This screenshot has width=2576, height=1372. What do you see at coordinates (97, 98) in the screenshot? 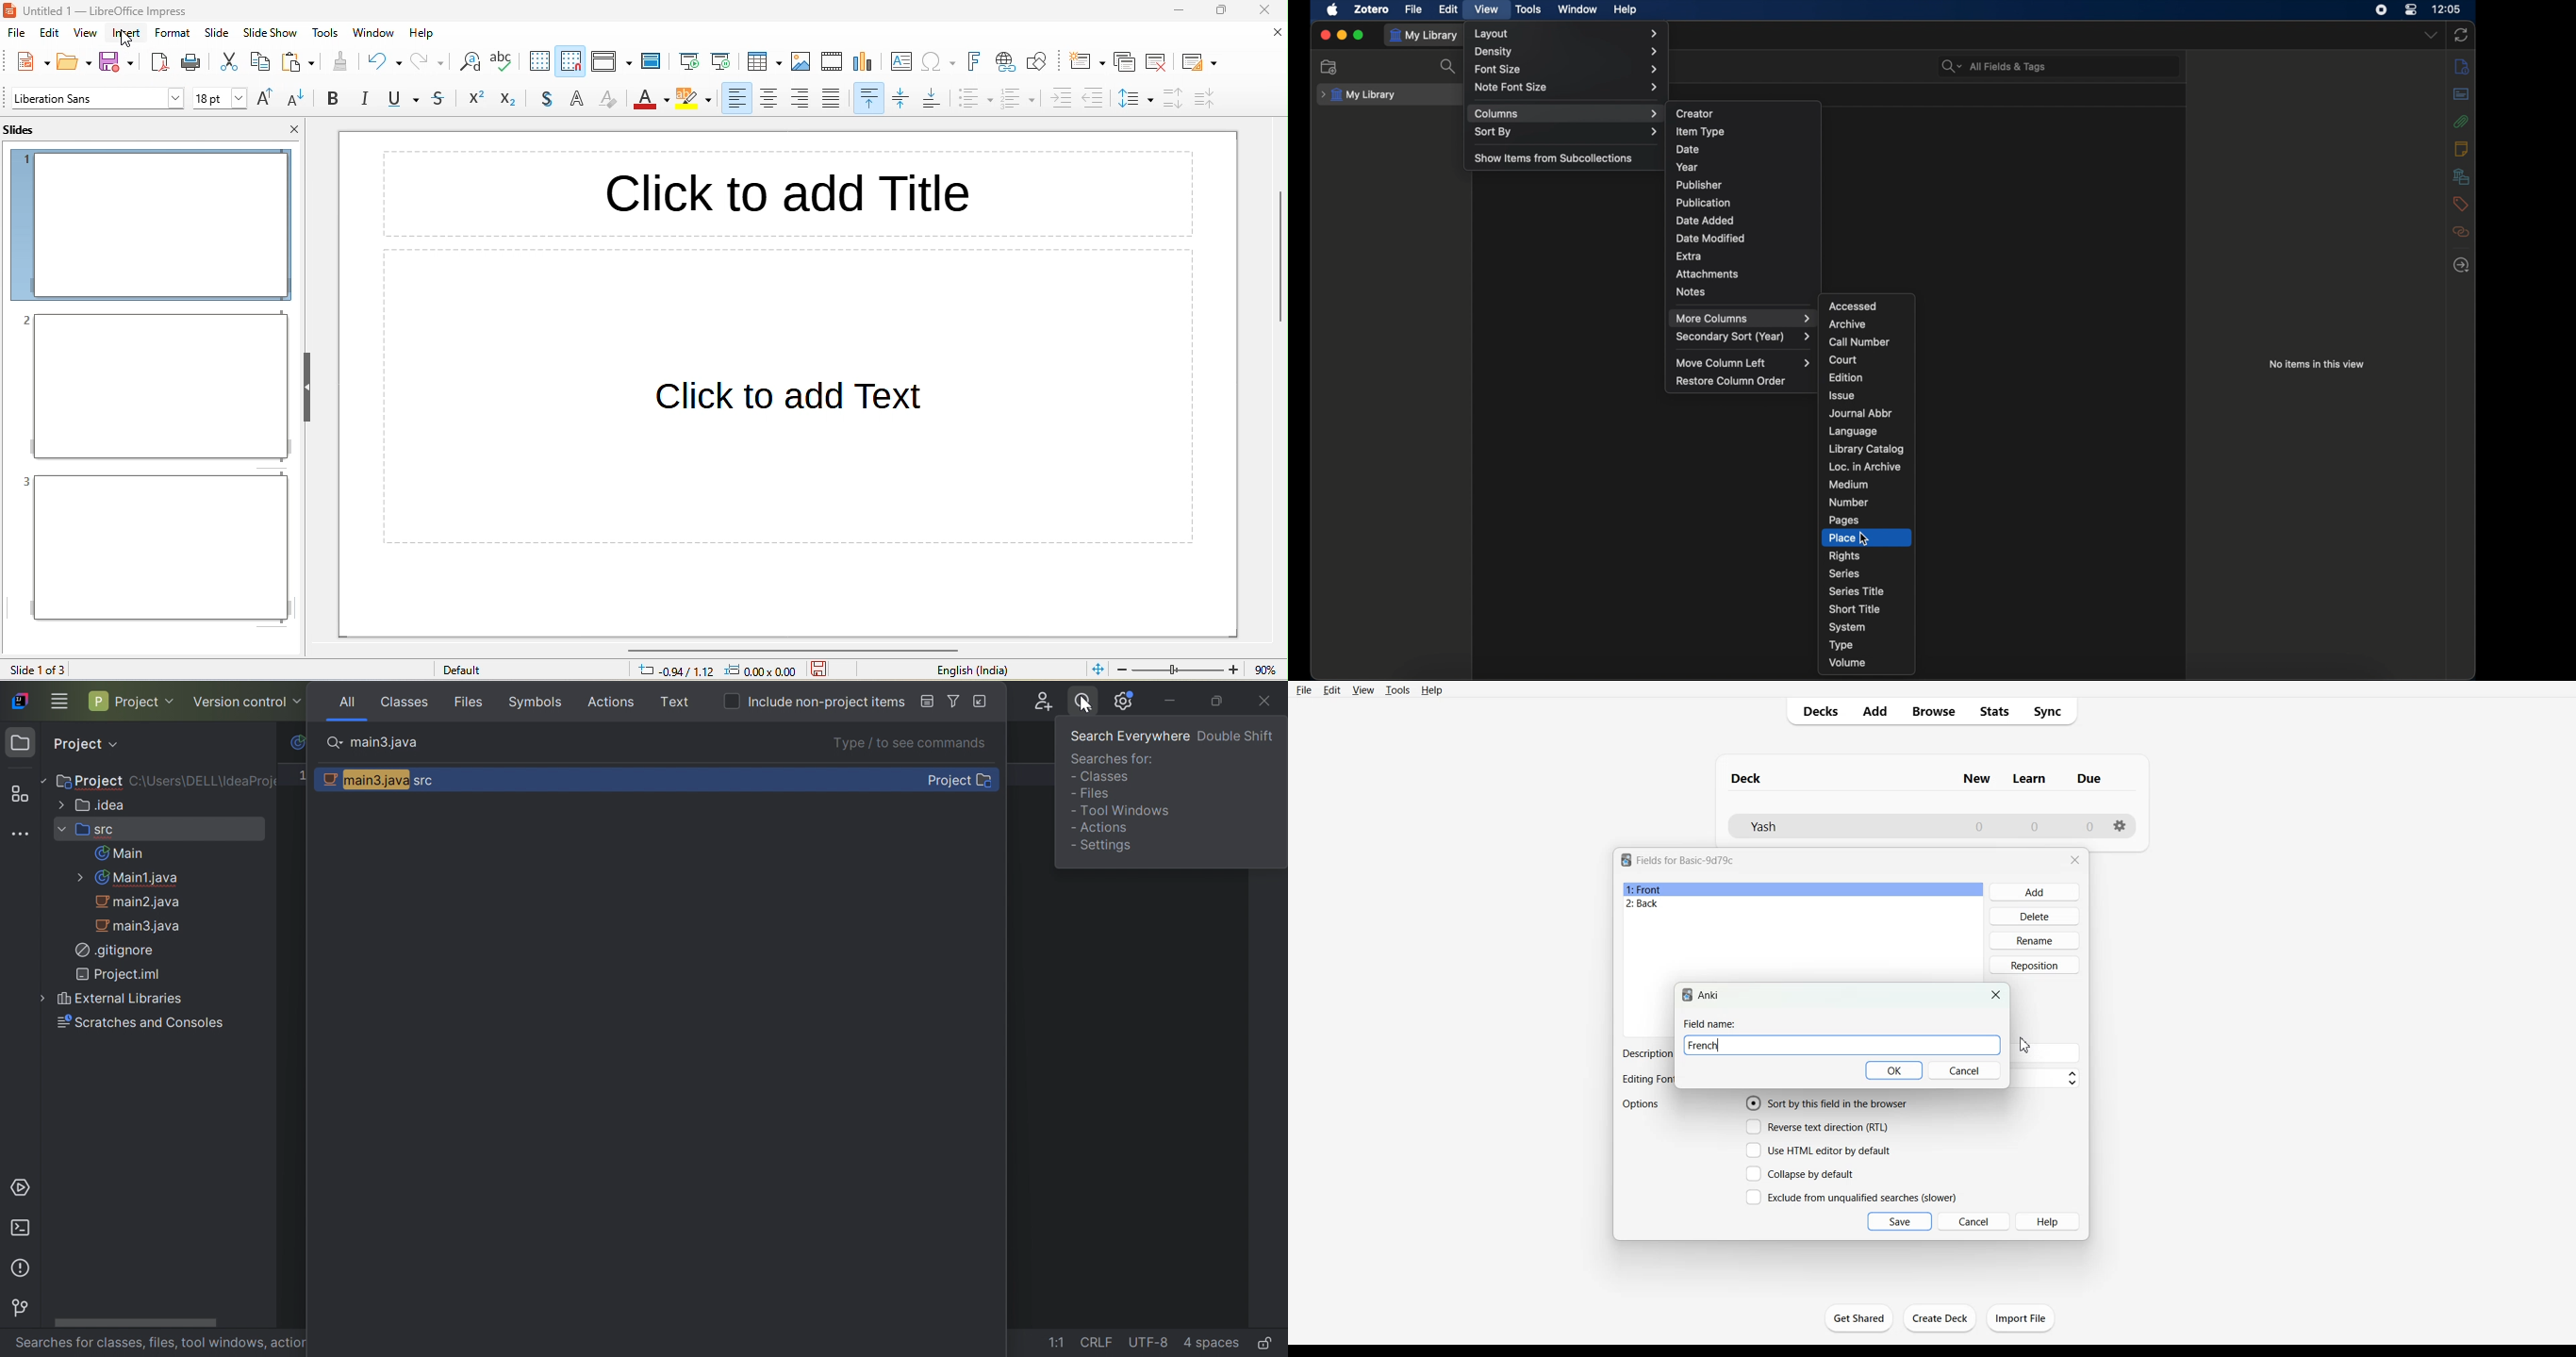
I see `font name` at bounding box center [97, 98].